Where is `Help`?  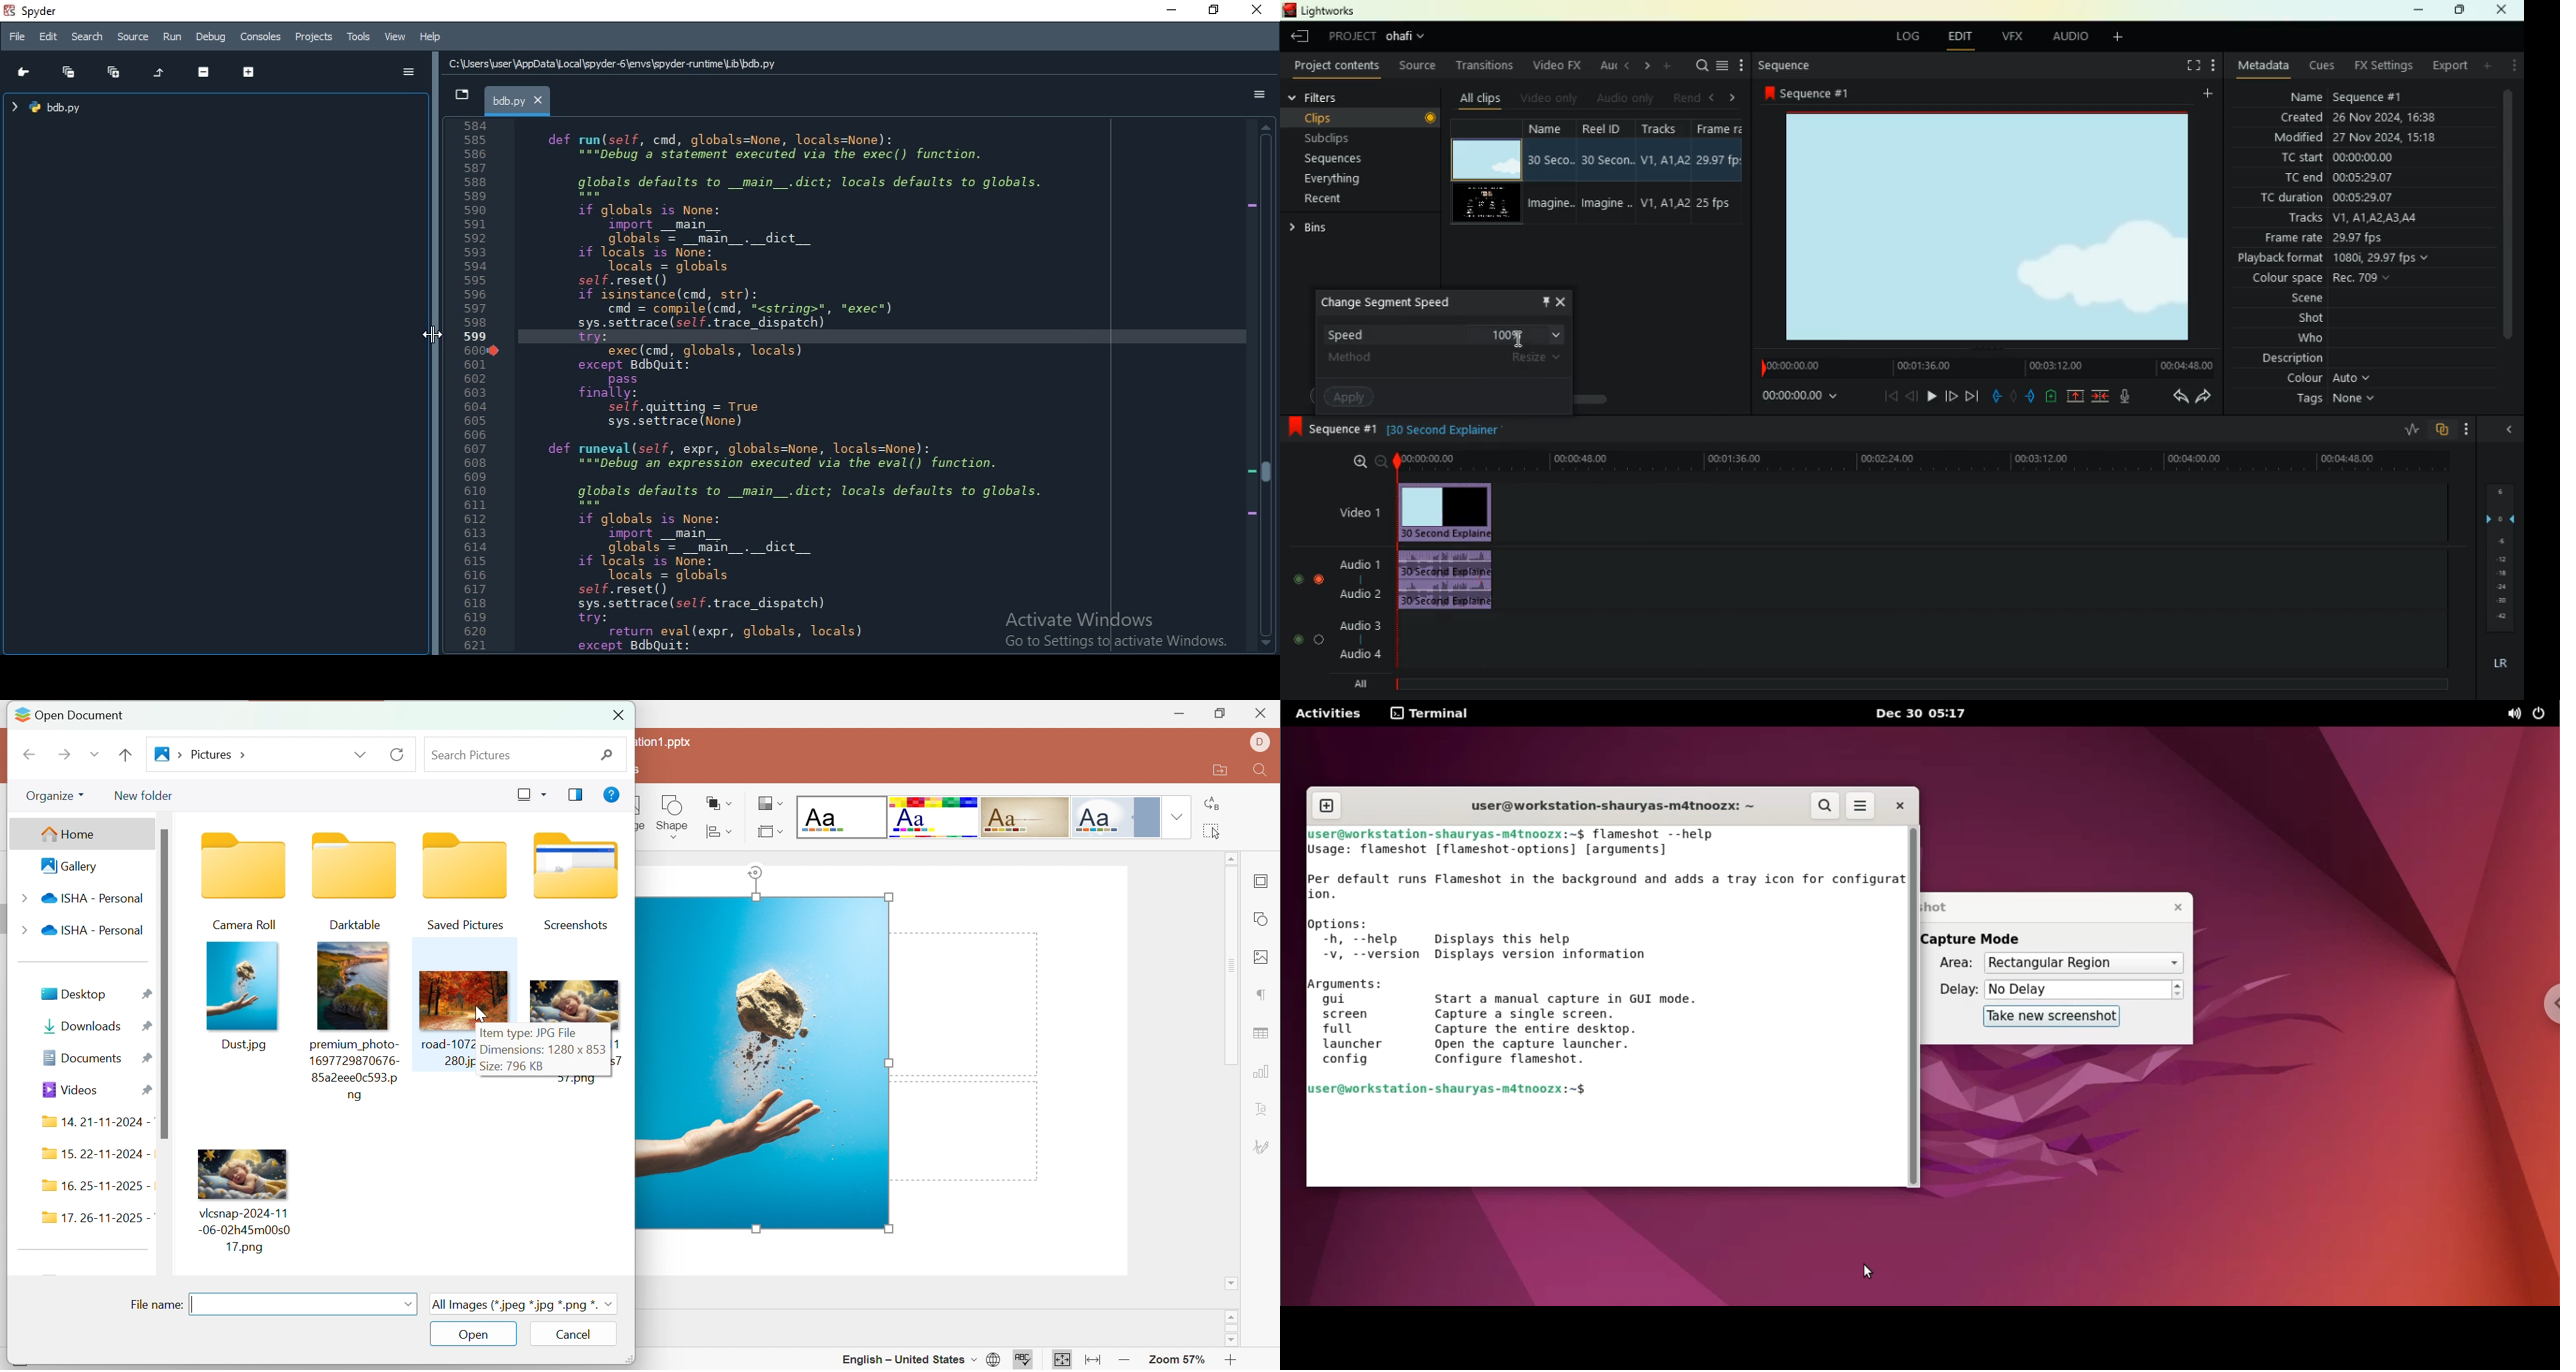 Help is located at coordinates (429, 37).